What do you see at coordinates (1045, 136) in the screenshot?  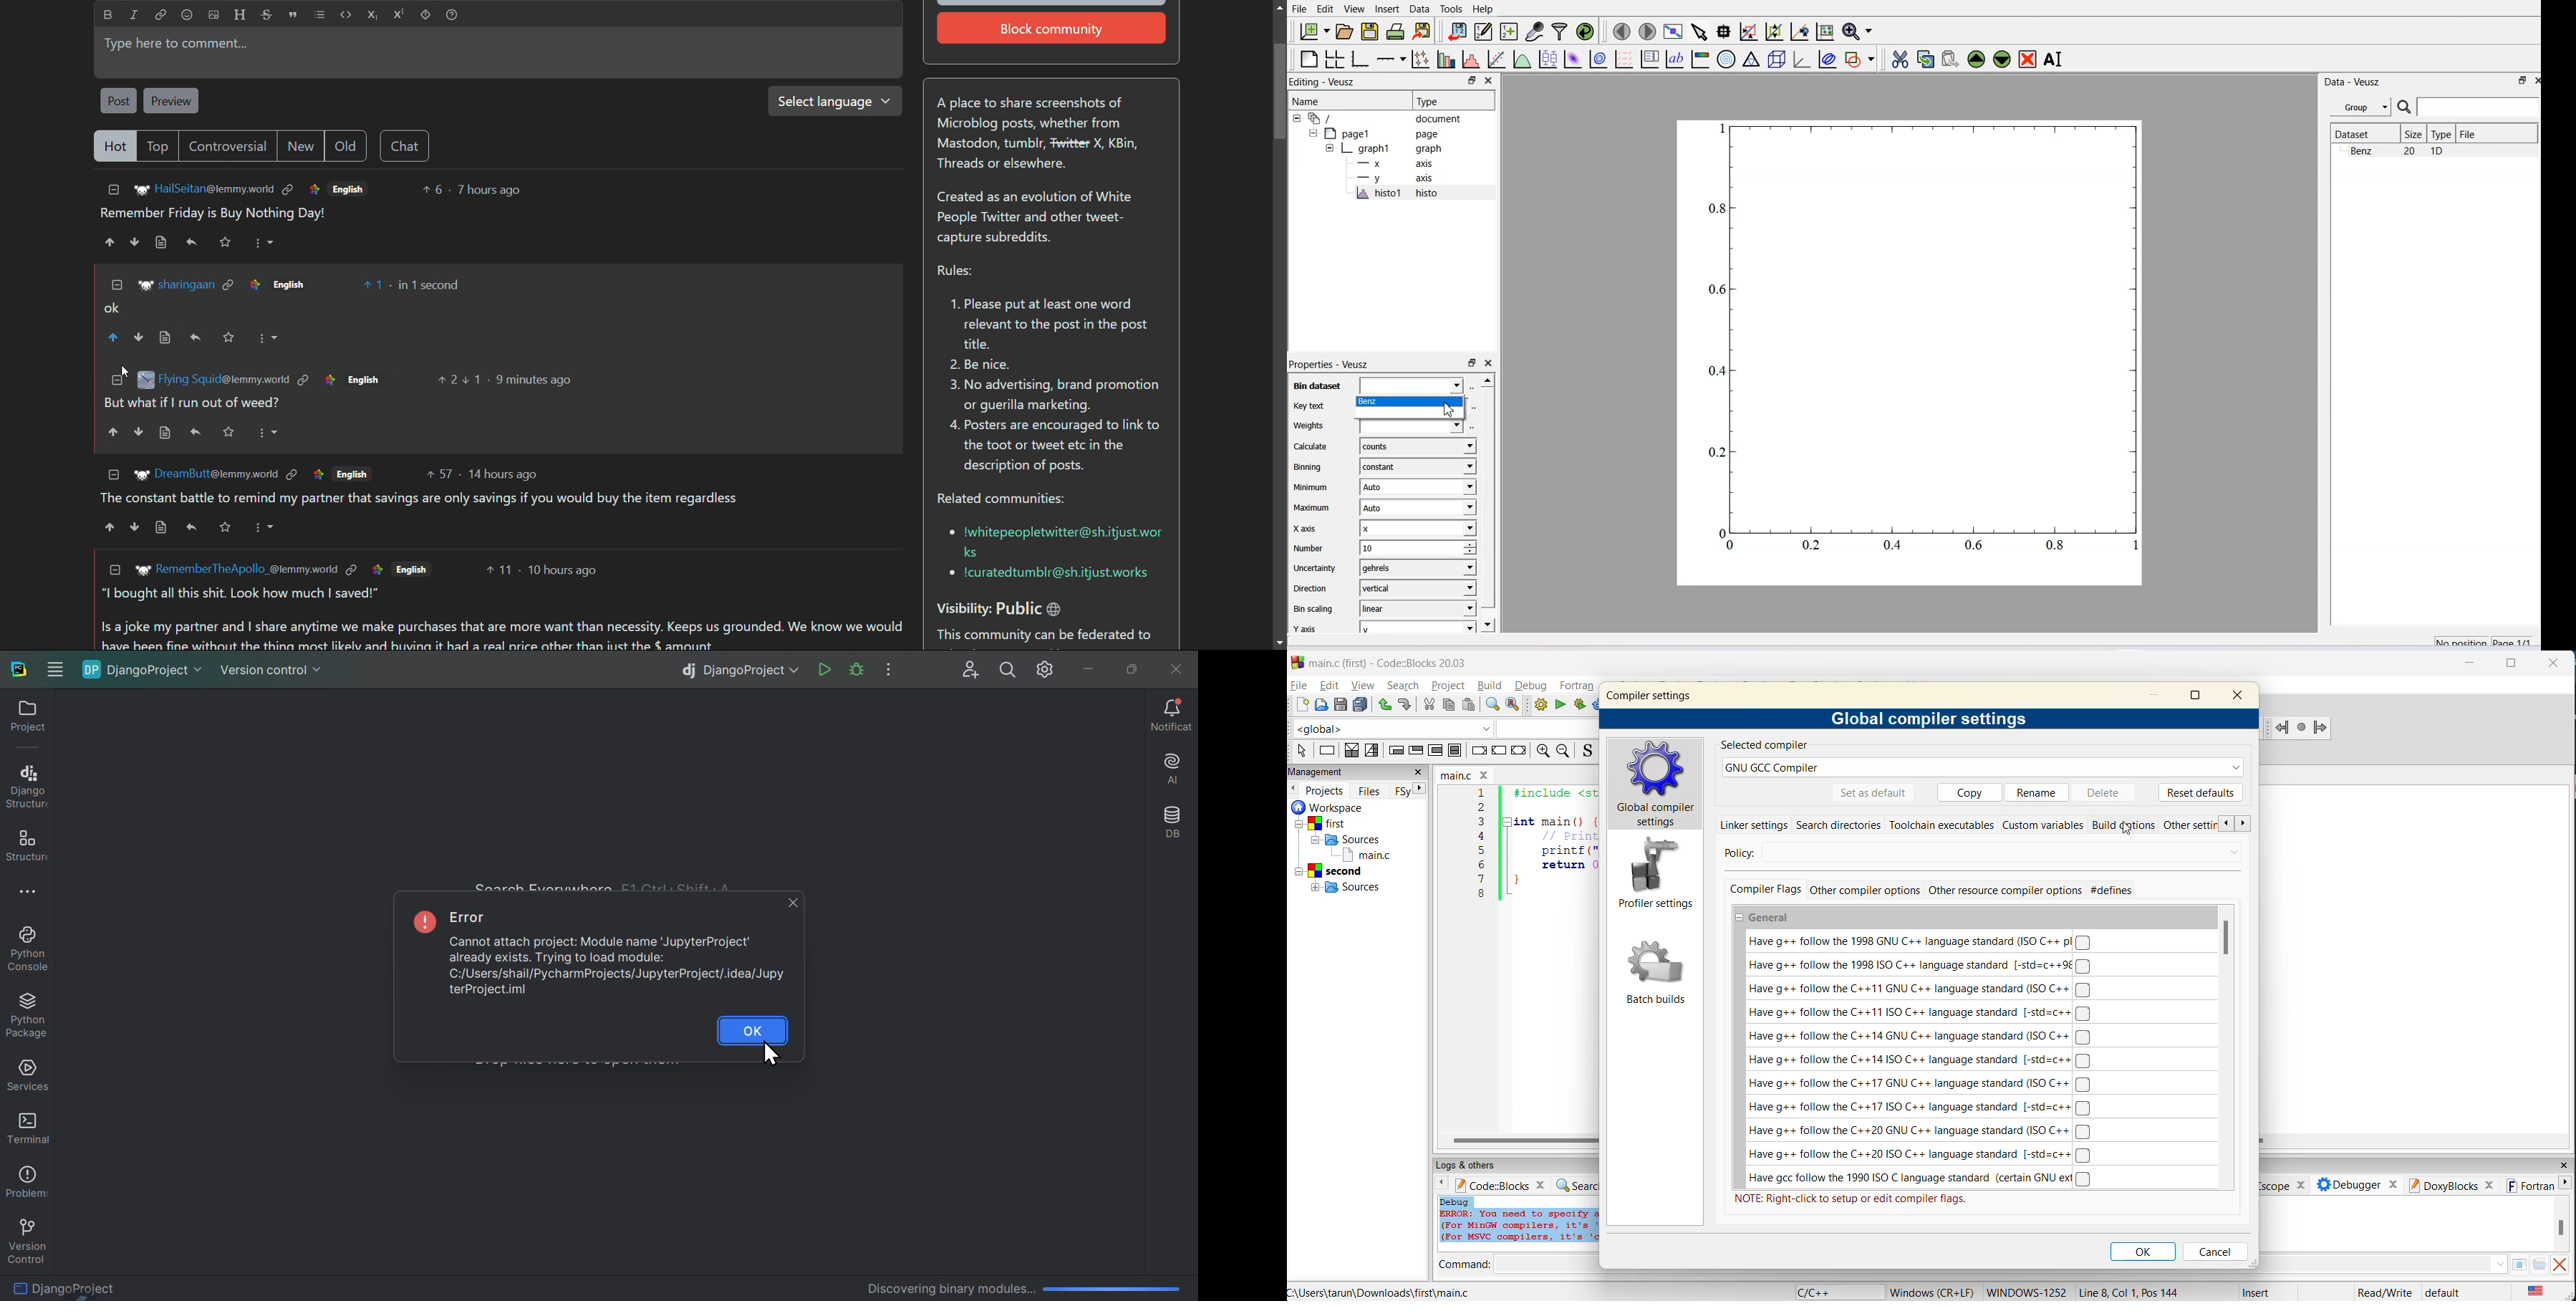 I see `A place to share screenshots of
Microblog posts, whether from
Mastodon, tumblr, Fwitter X, KBin,
Threads or elsewhere.` at bounding box center [1045, 136].